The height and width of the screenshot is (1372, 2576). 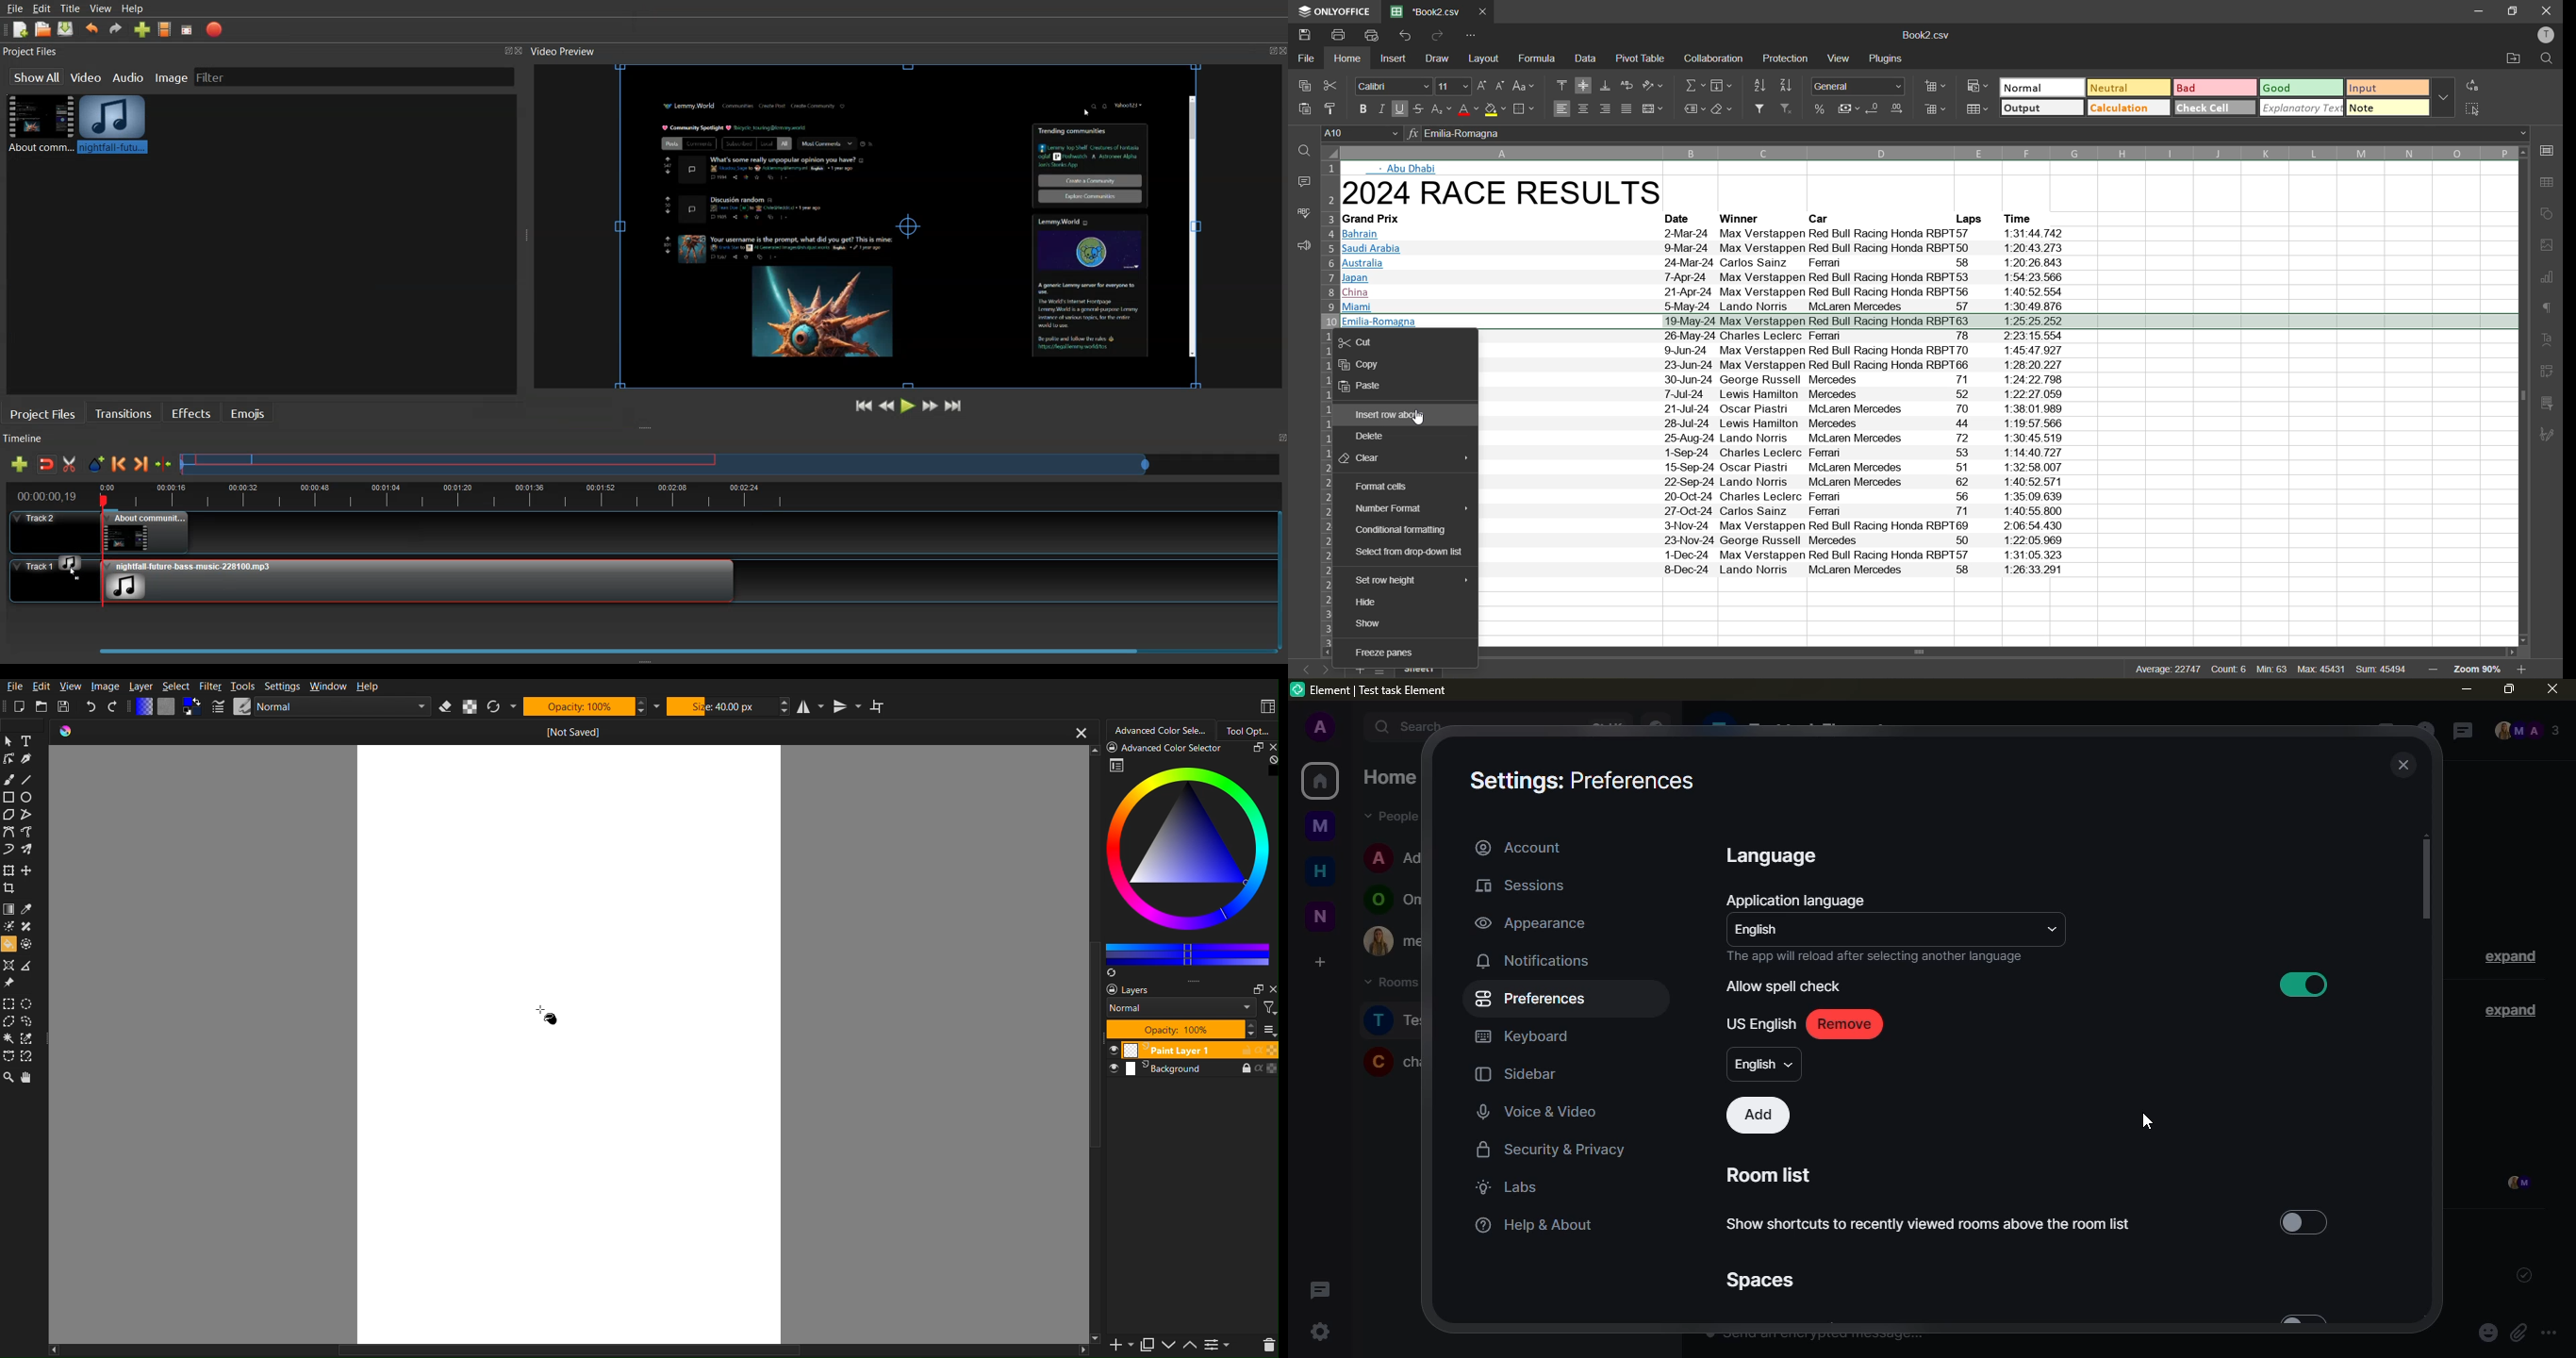 I want to click on neutral, so click(x=2128, y=87).